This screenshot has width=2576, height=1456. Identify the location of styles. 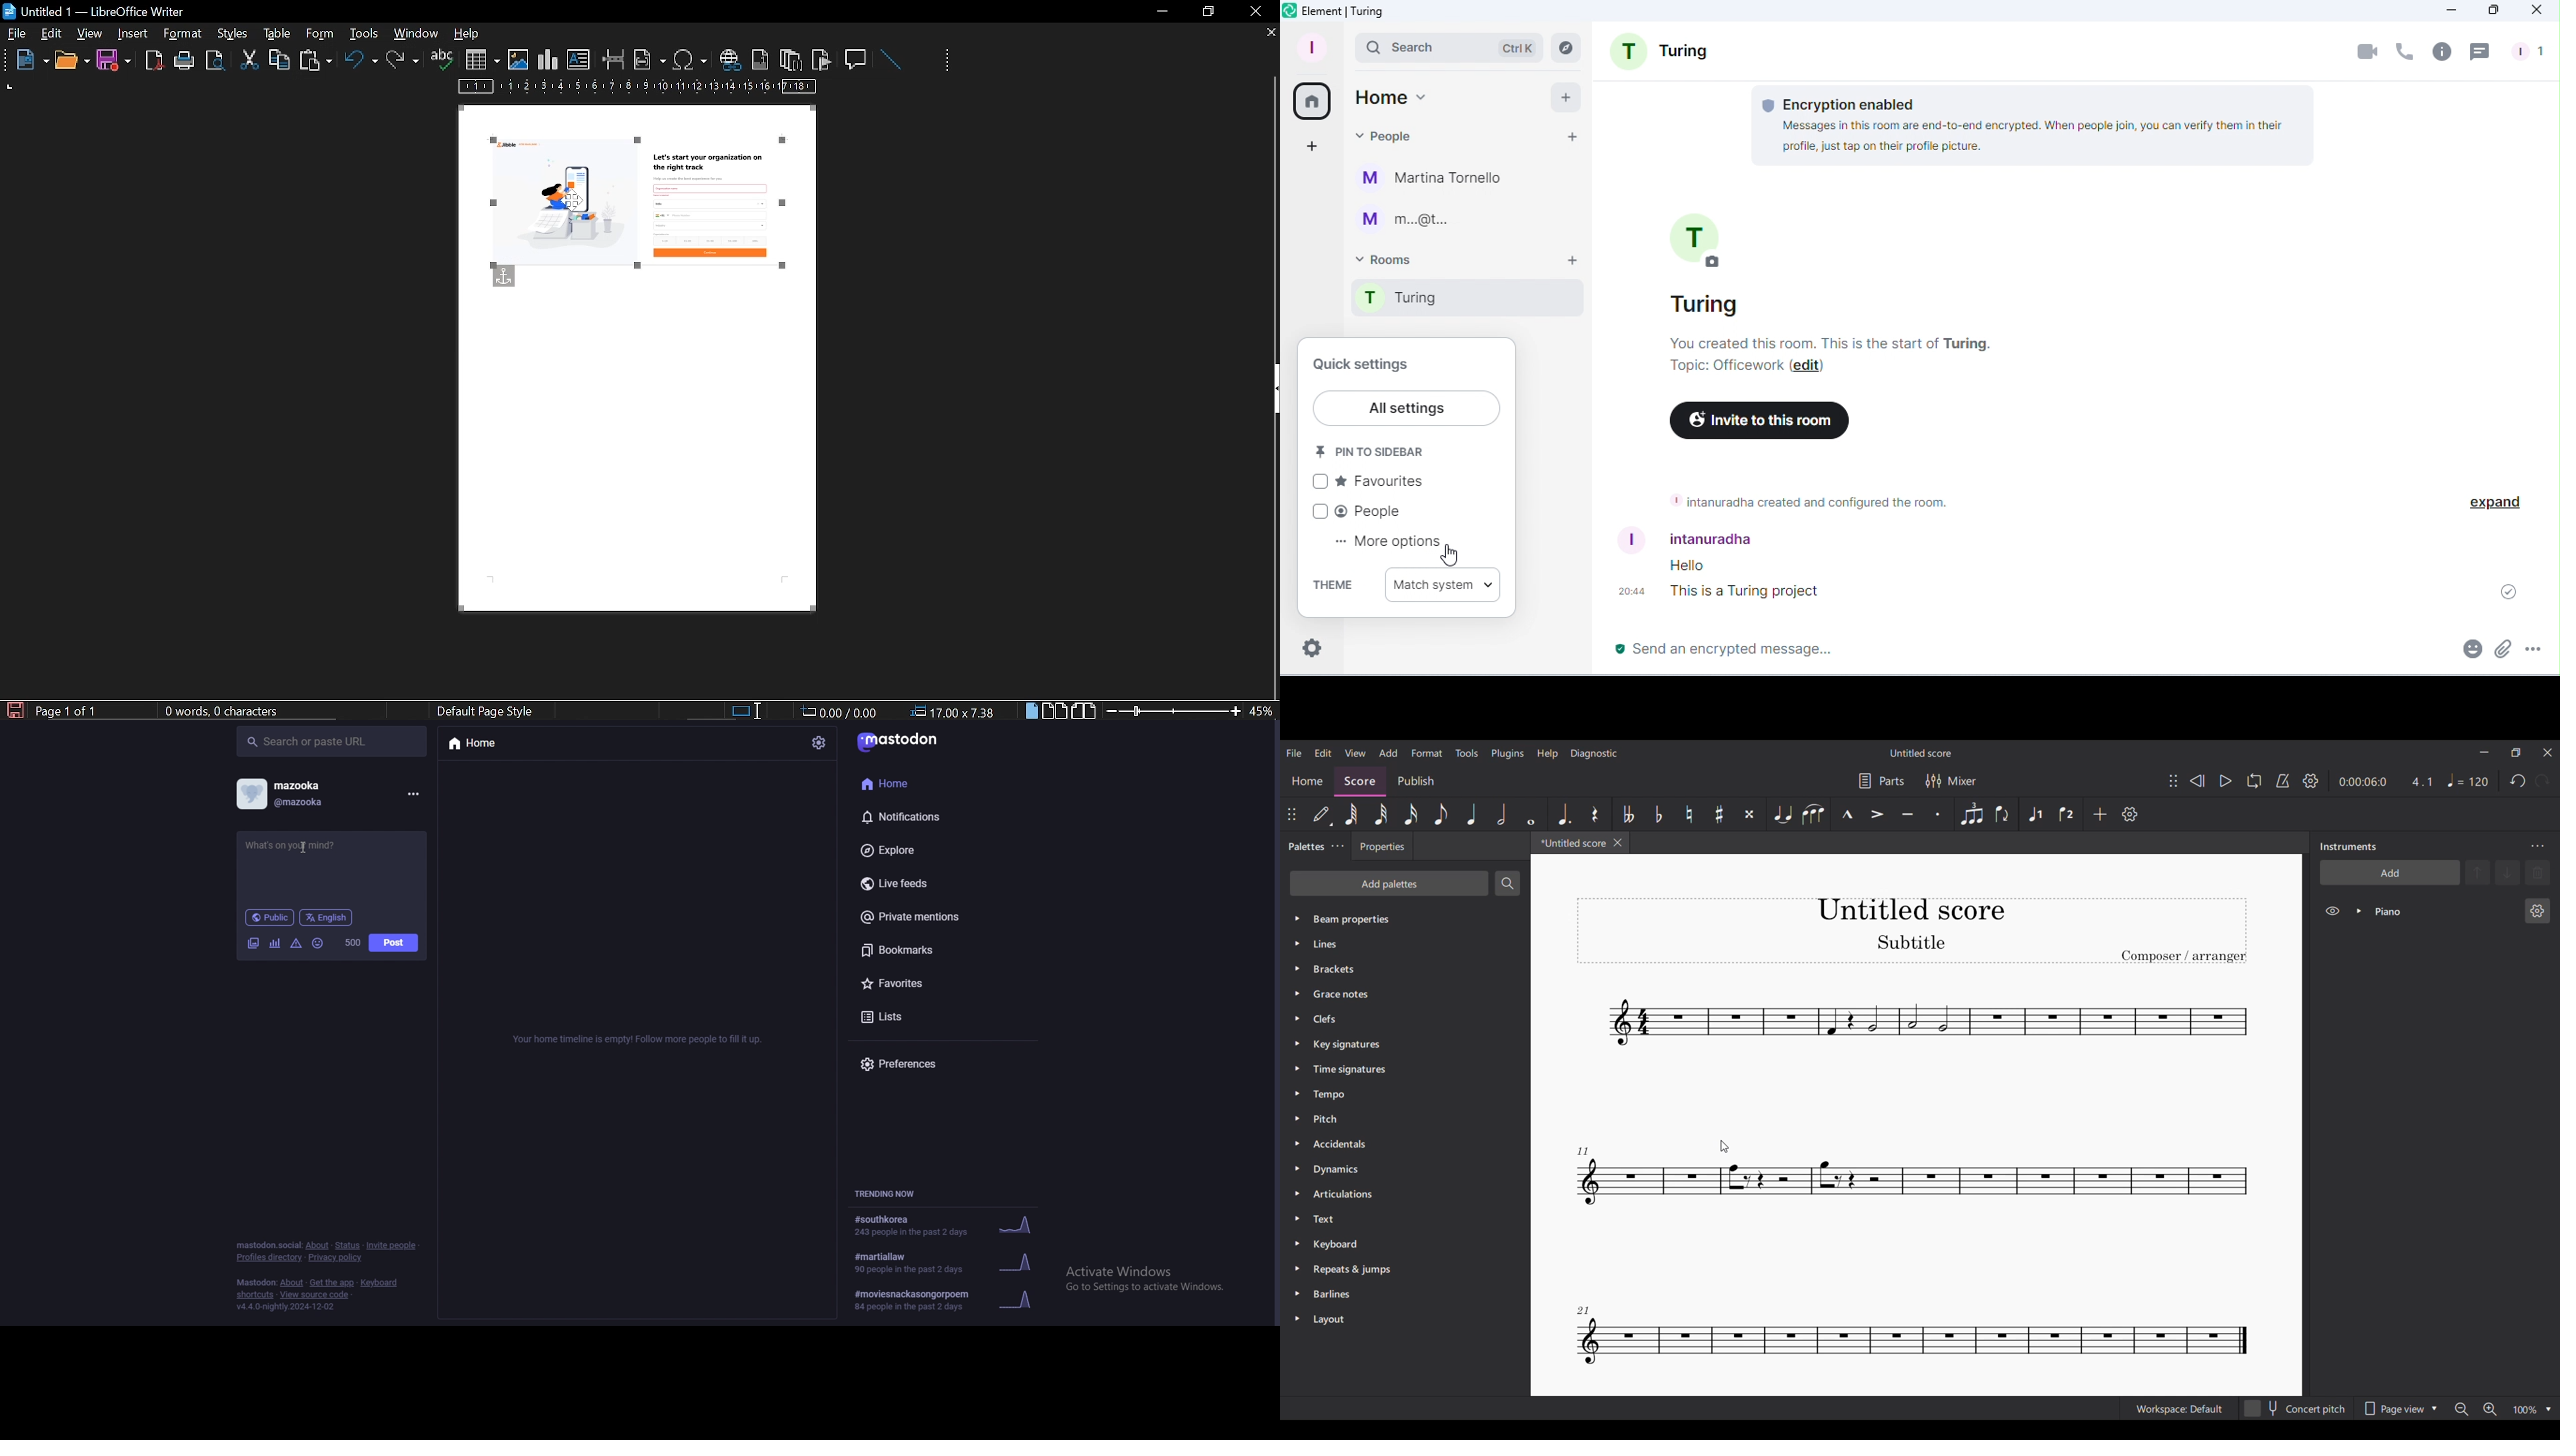
(274, 33).